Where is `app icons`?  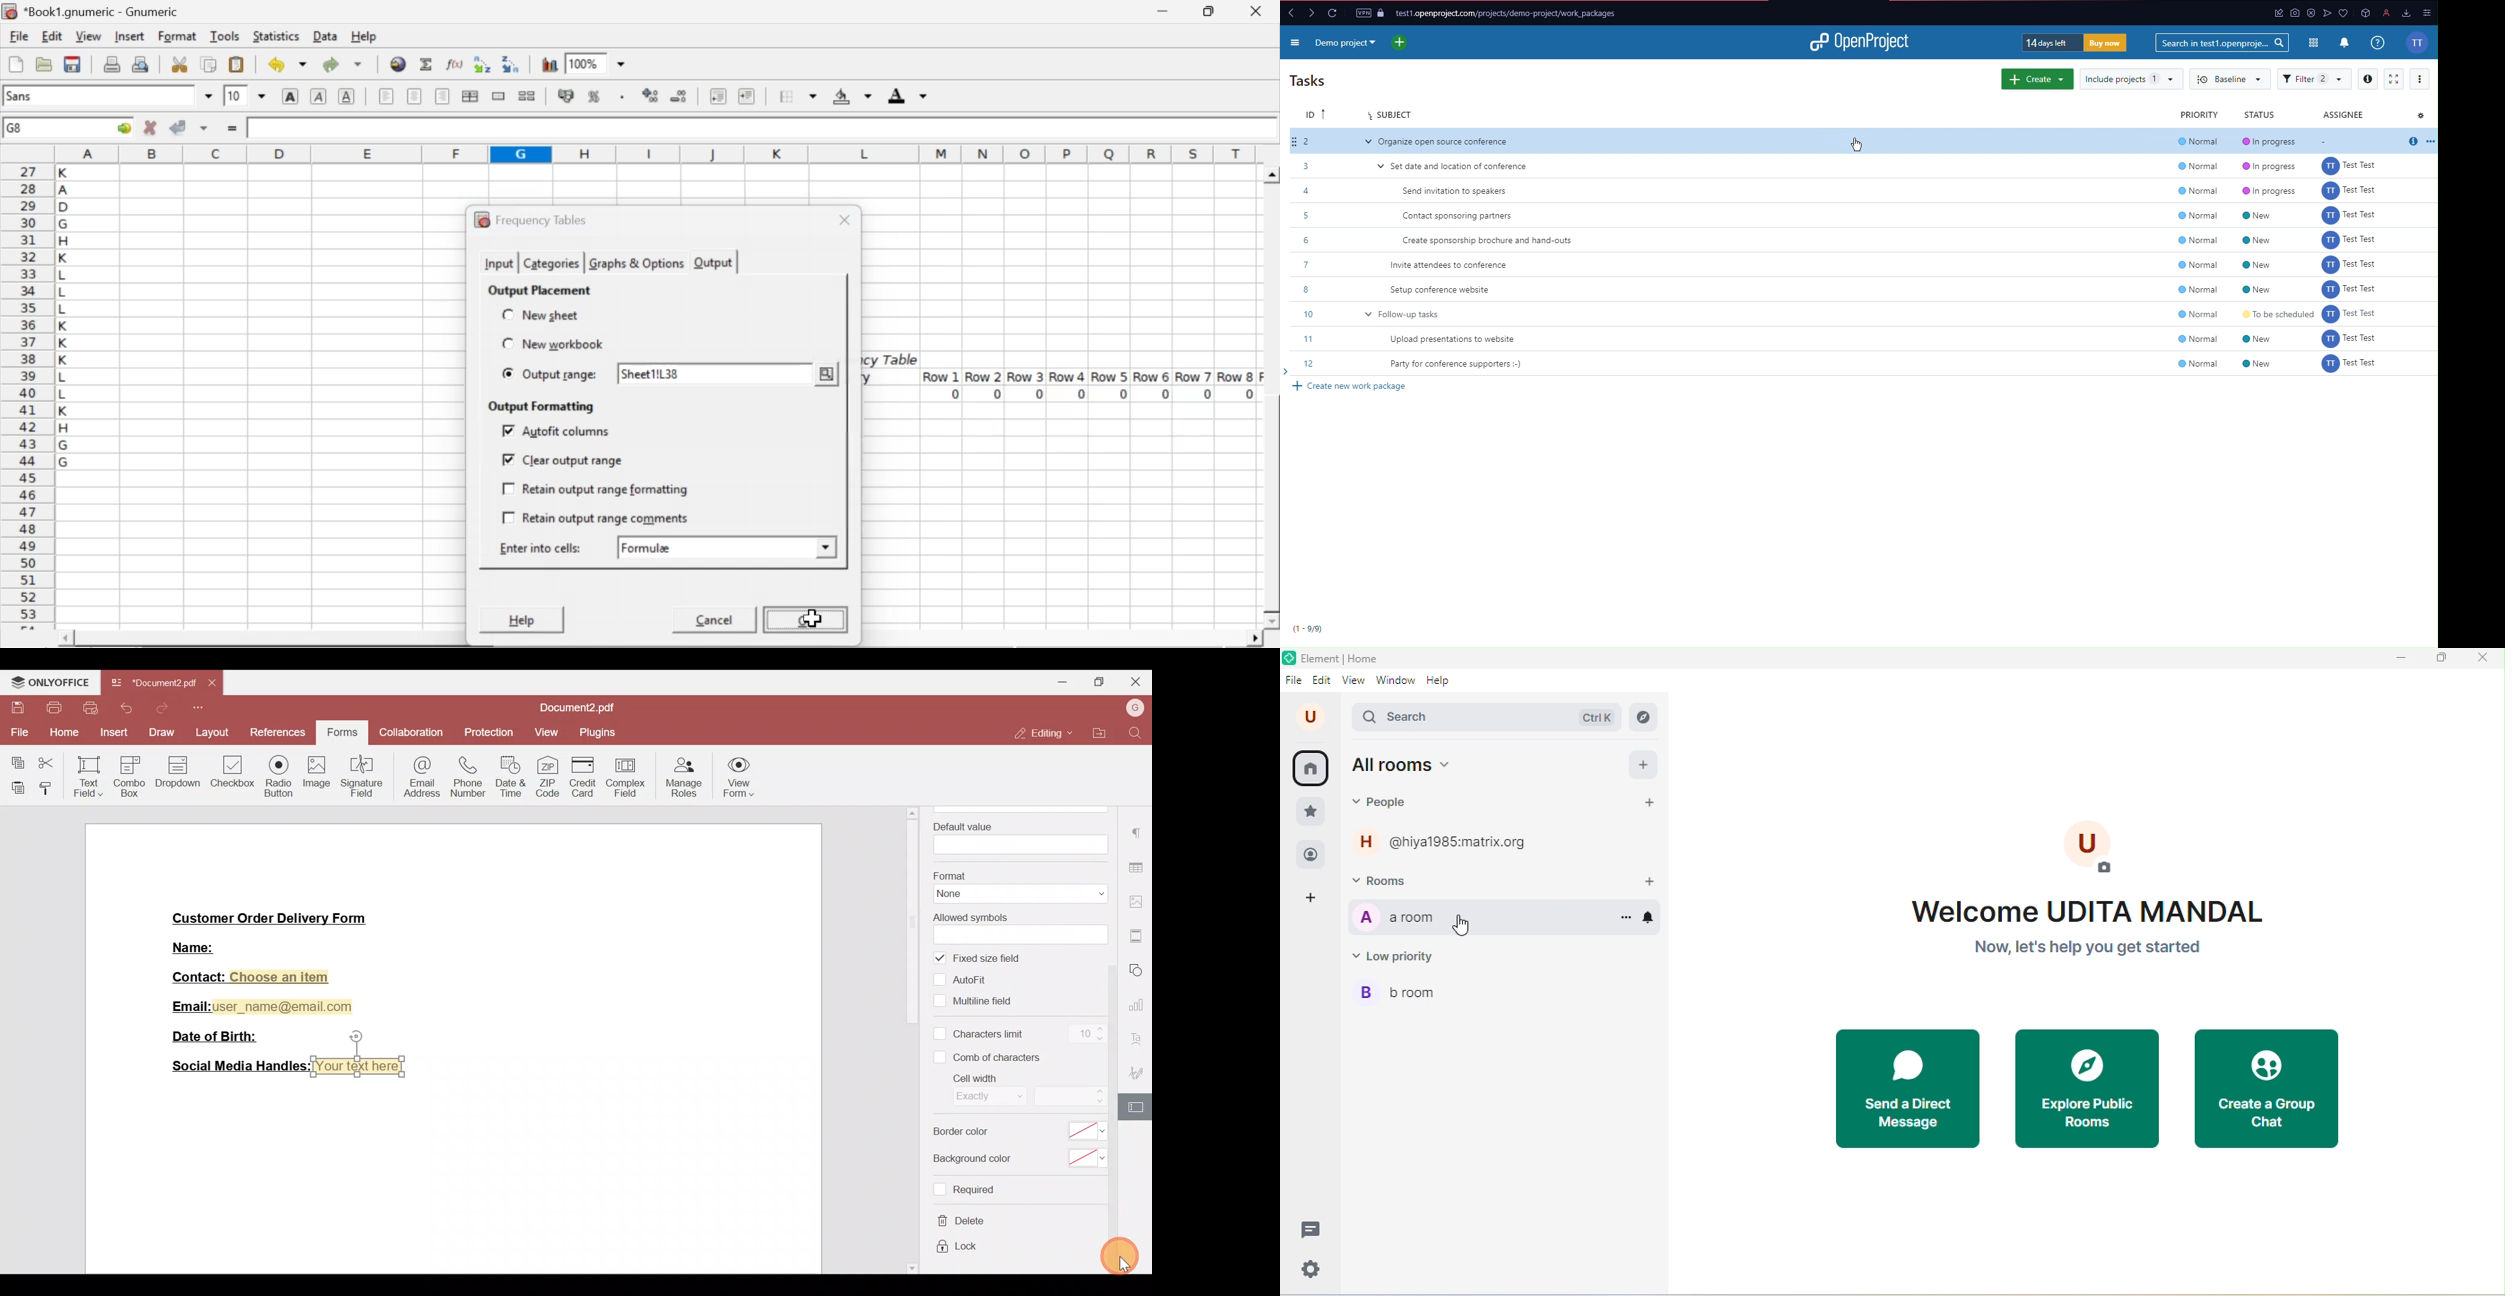
app icons is located at coordinates (2345, 12).